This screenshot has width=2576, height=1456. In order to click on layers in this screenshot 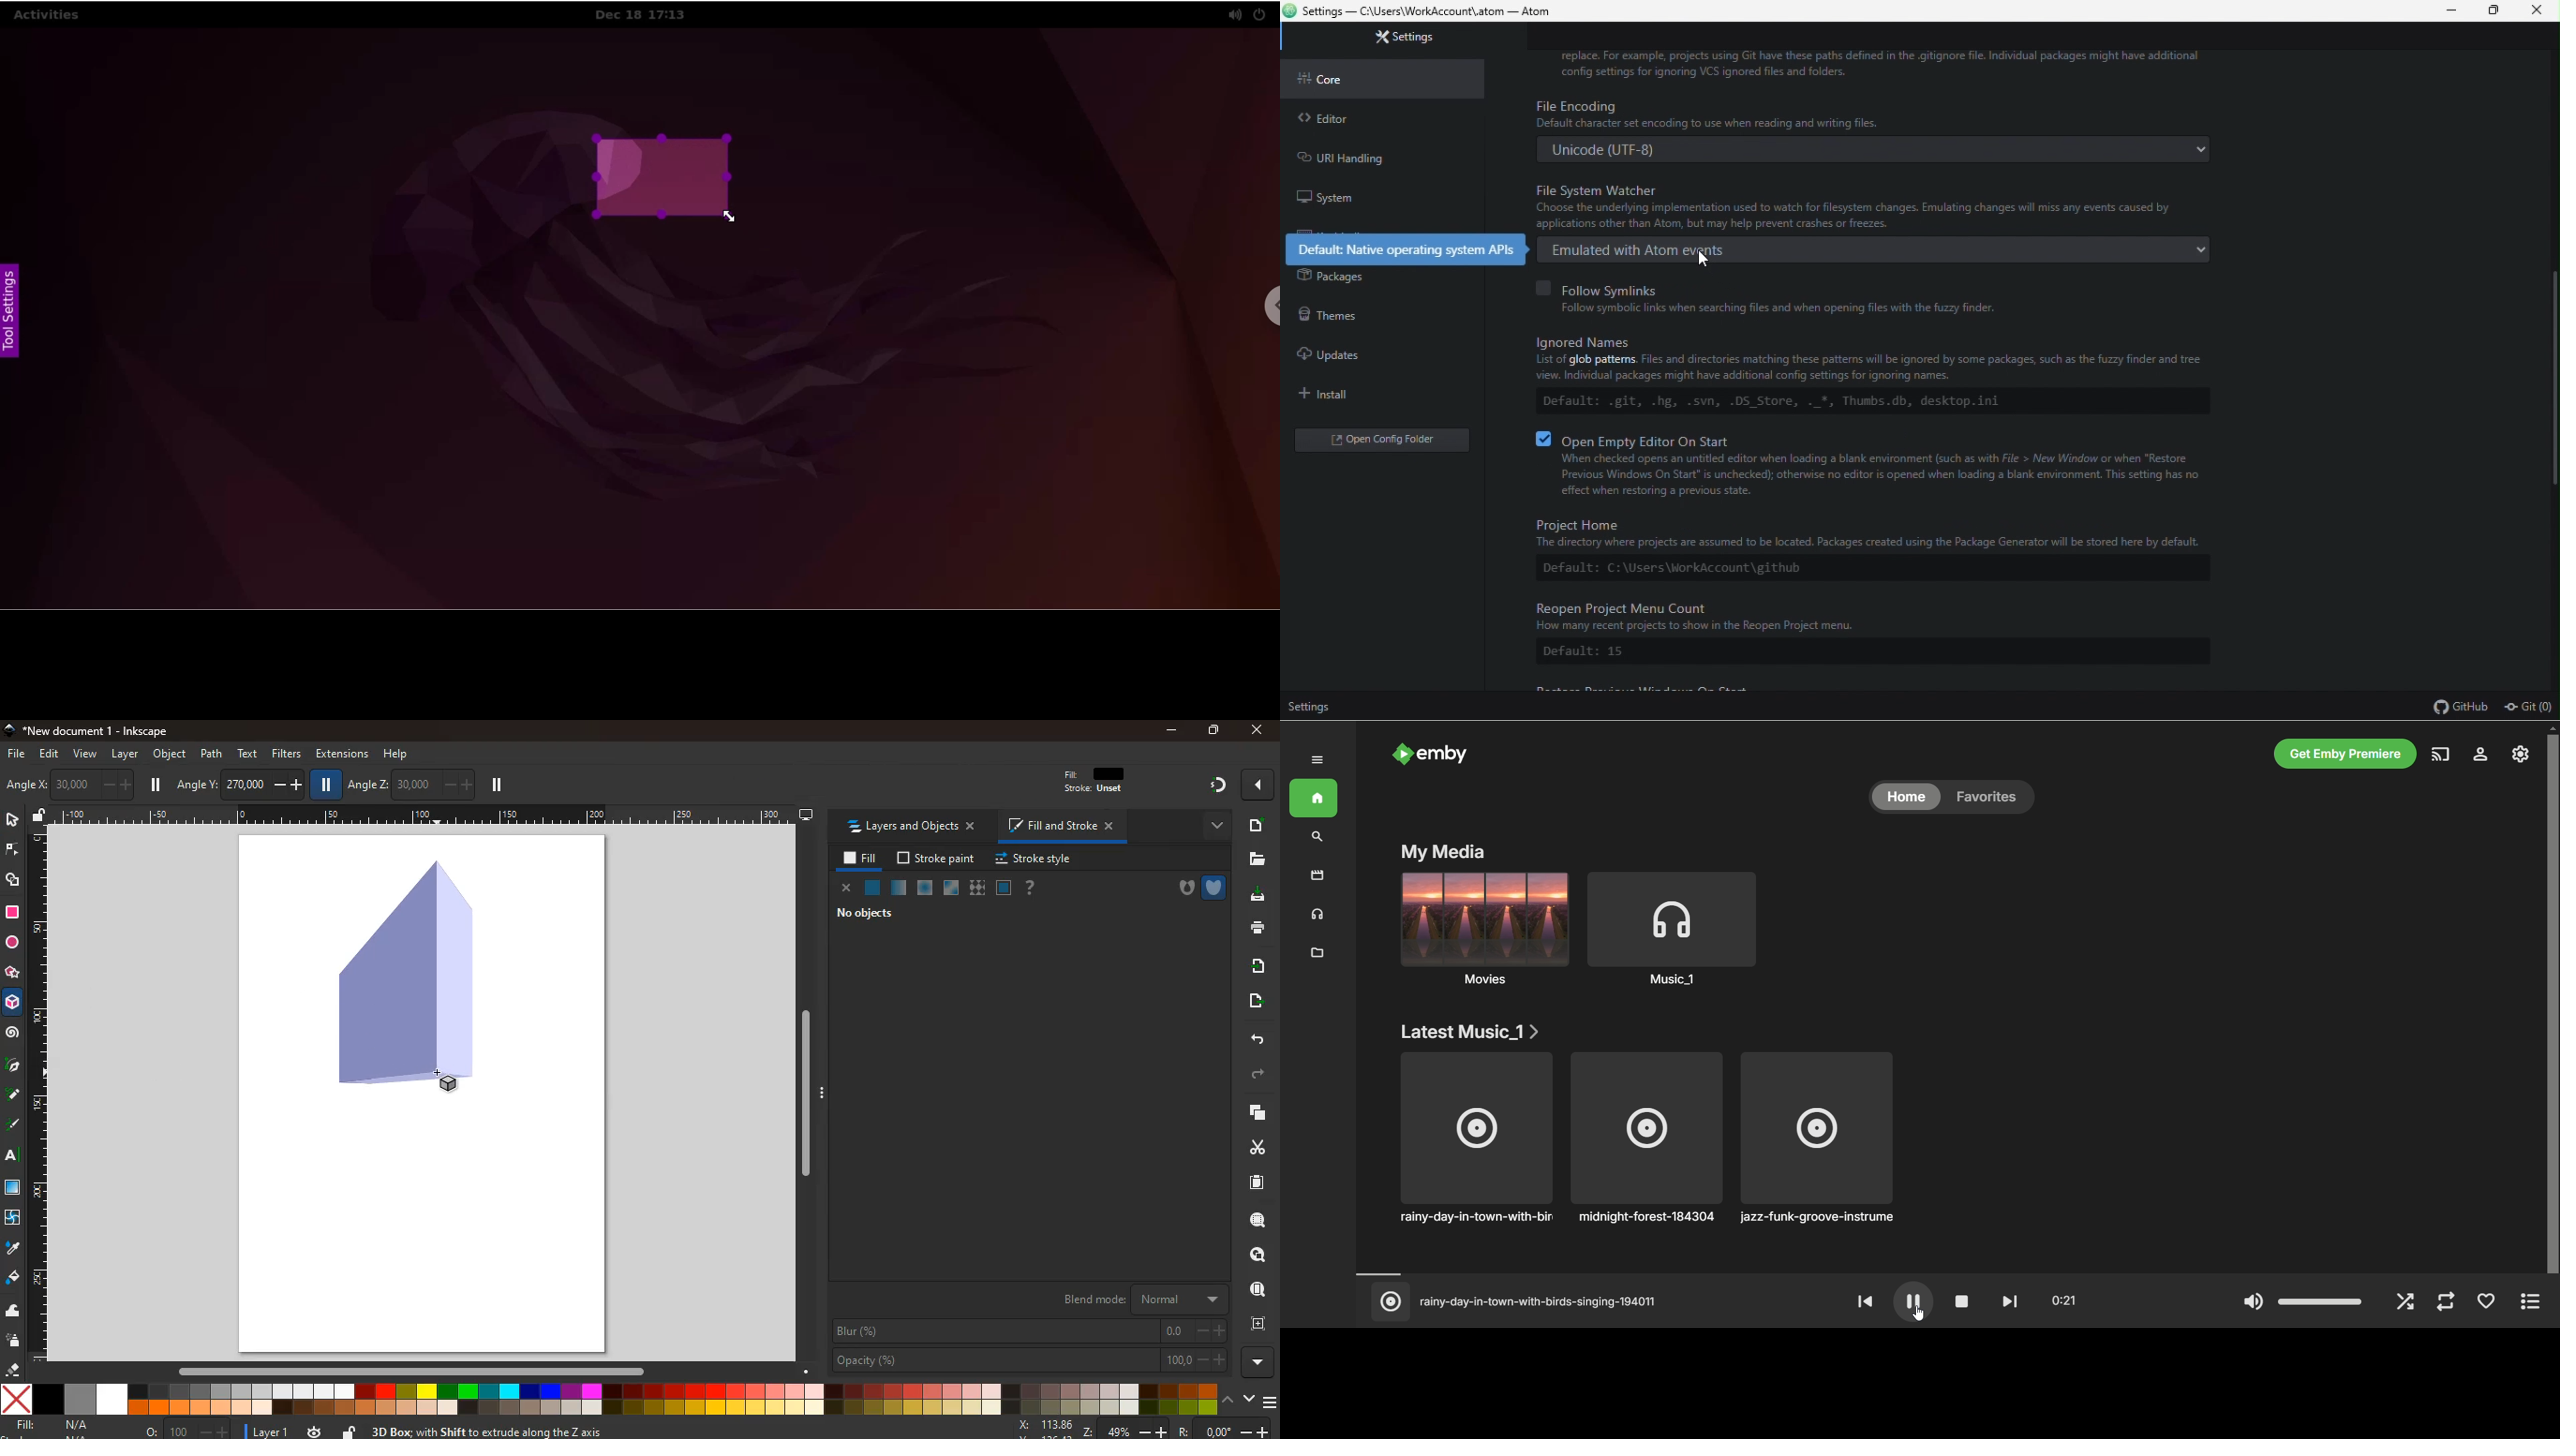, I will do `click(1254, 1114)`.